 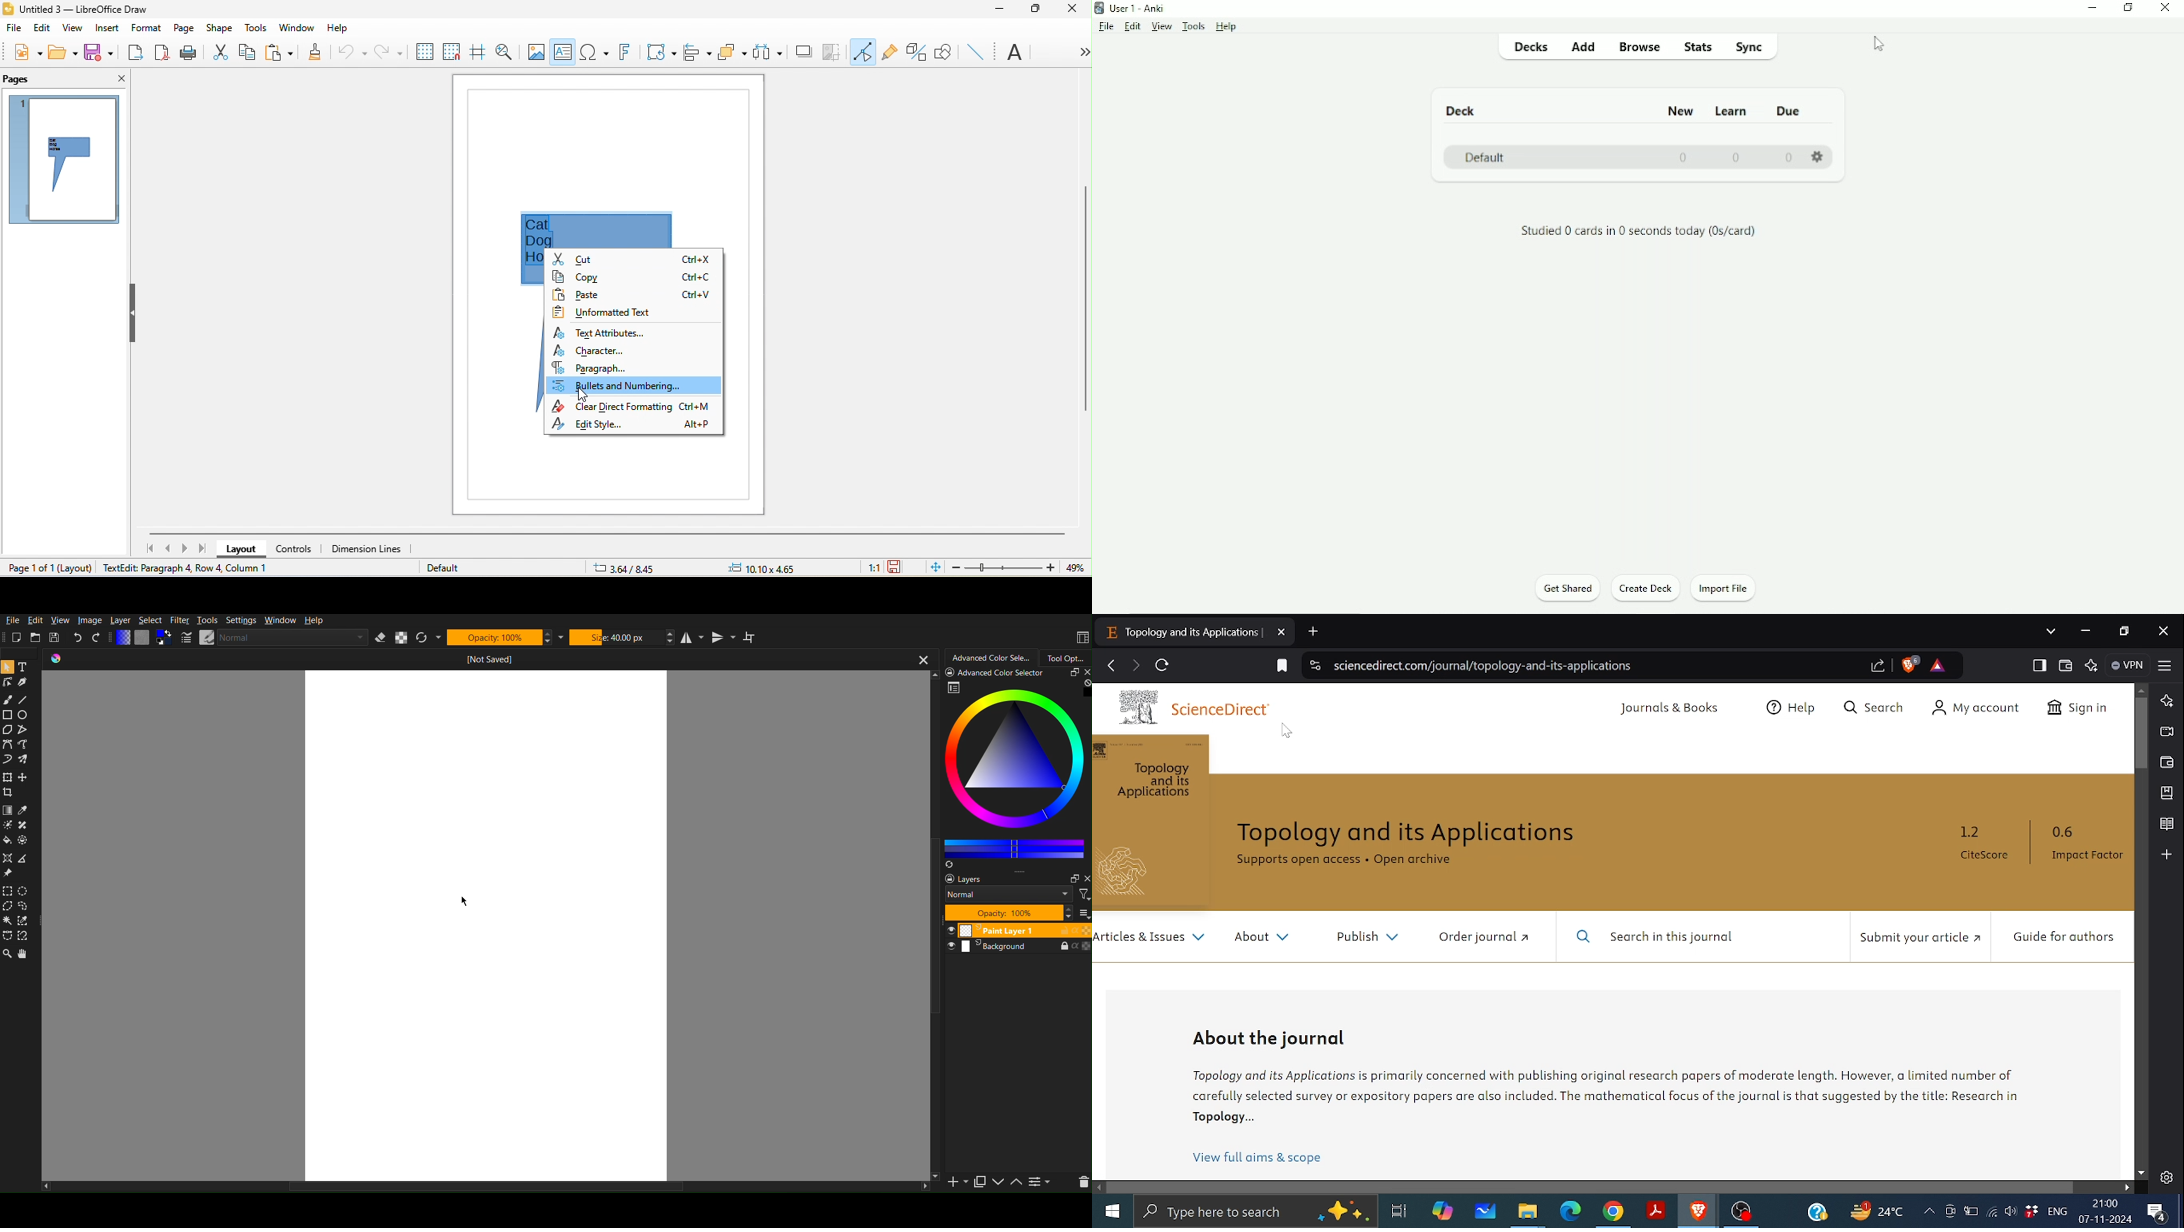 I want to click on last page , so click(x=203, y=551).